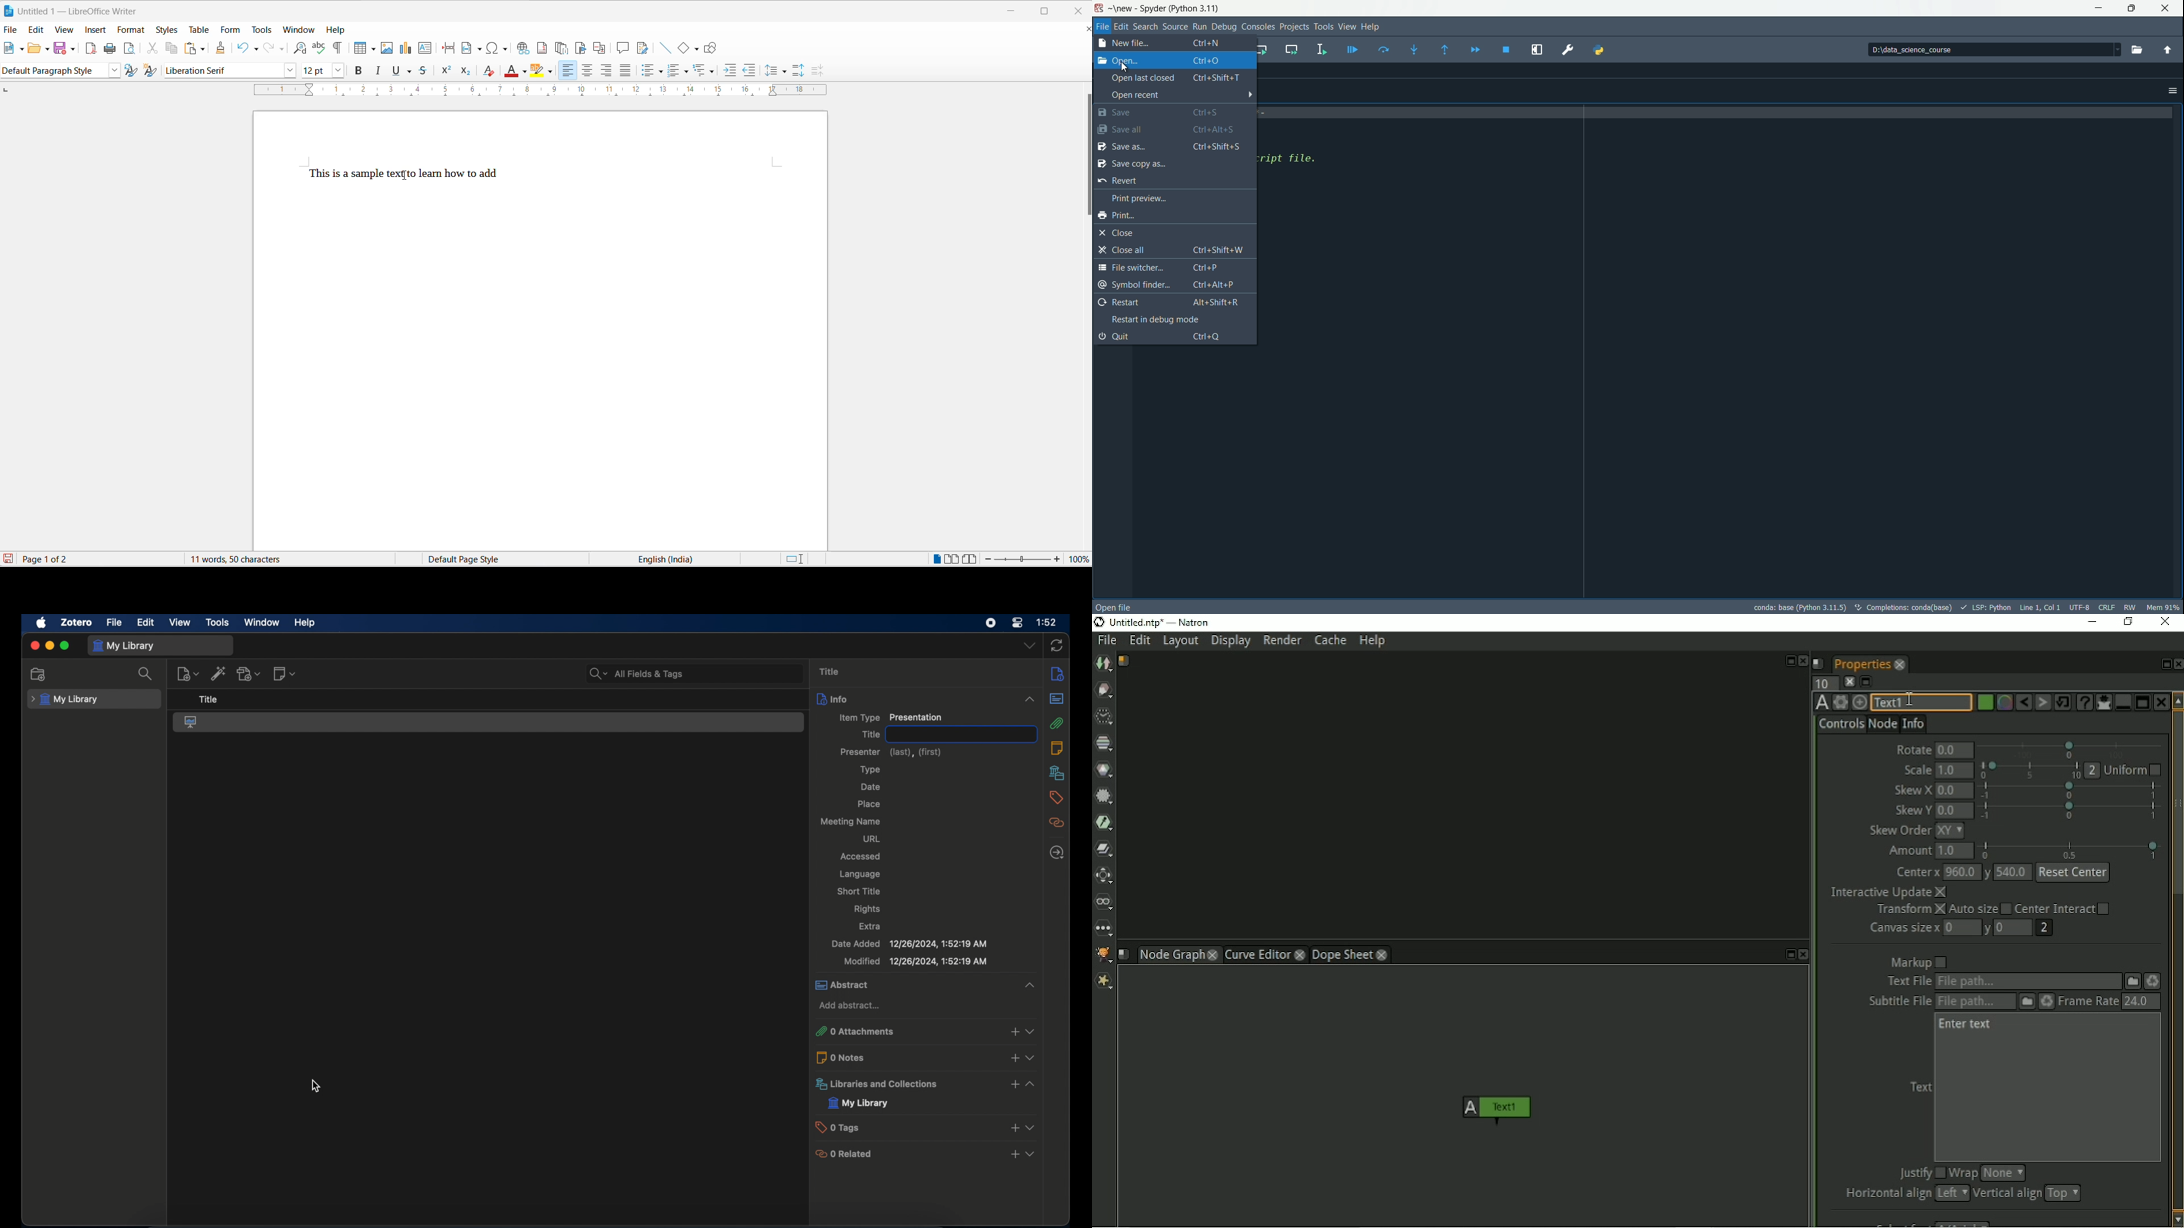 Image resolution: width=2184 pixels, height=1232 pixels. I want to click on insert endnote, so click(563, 46).